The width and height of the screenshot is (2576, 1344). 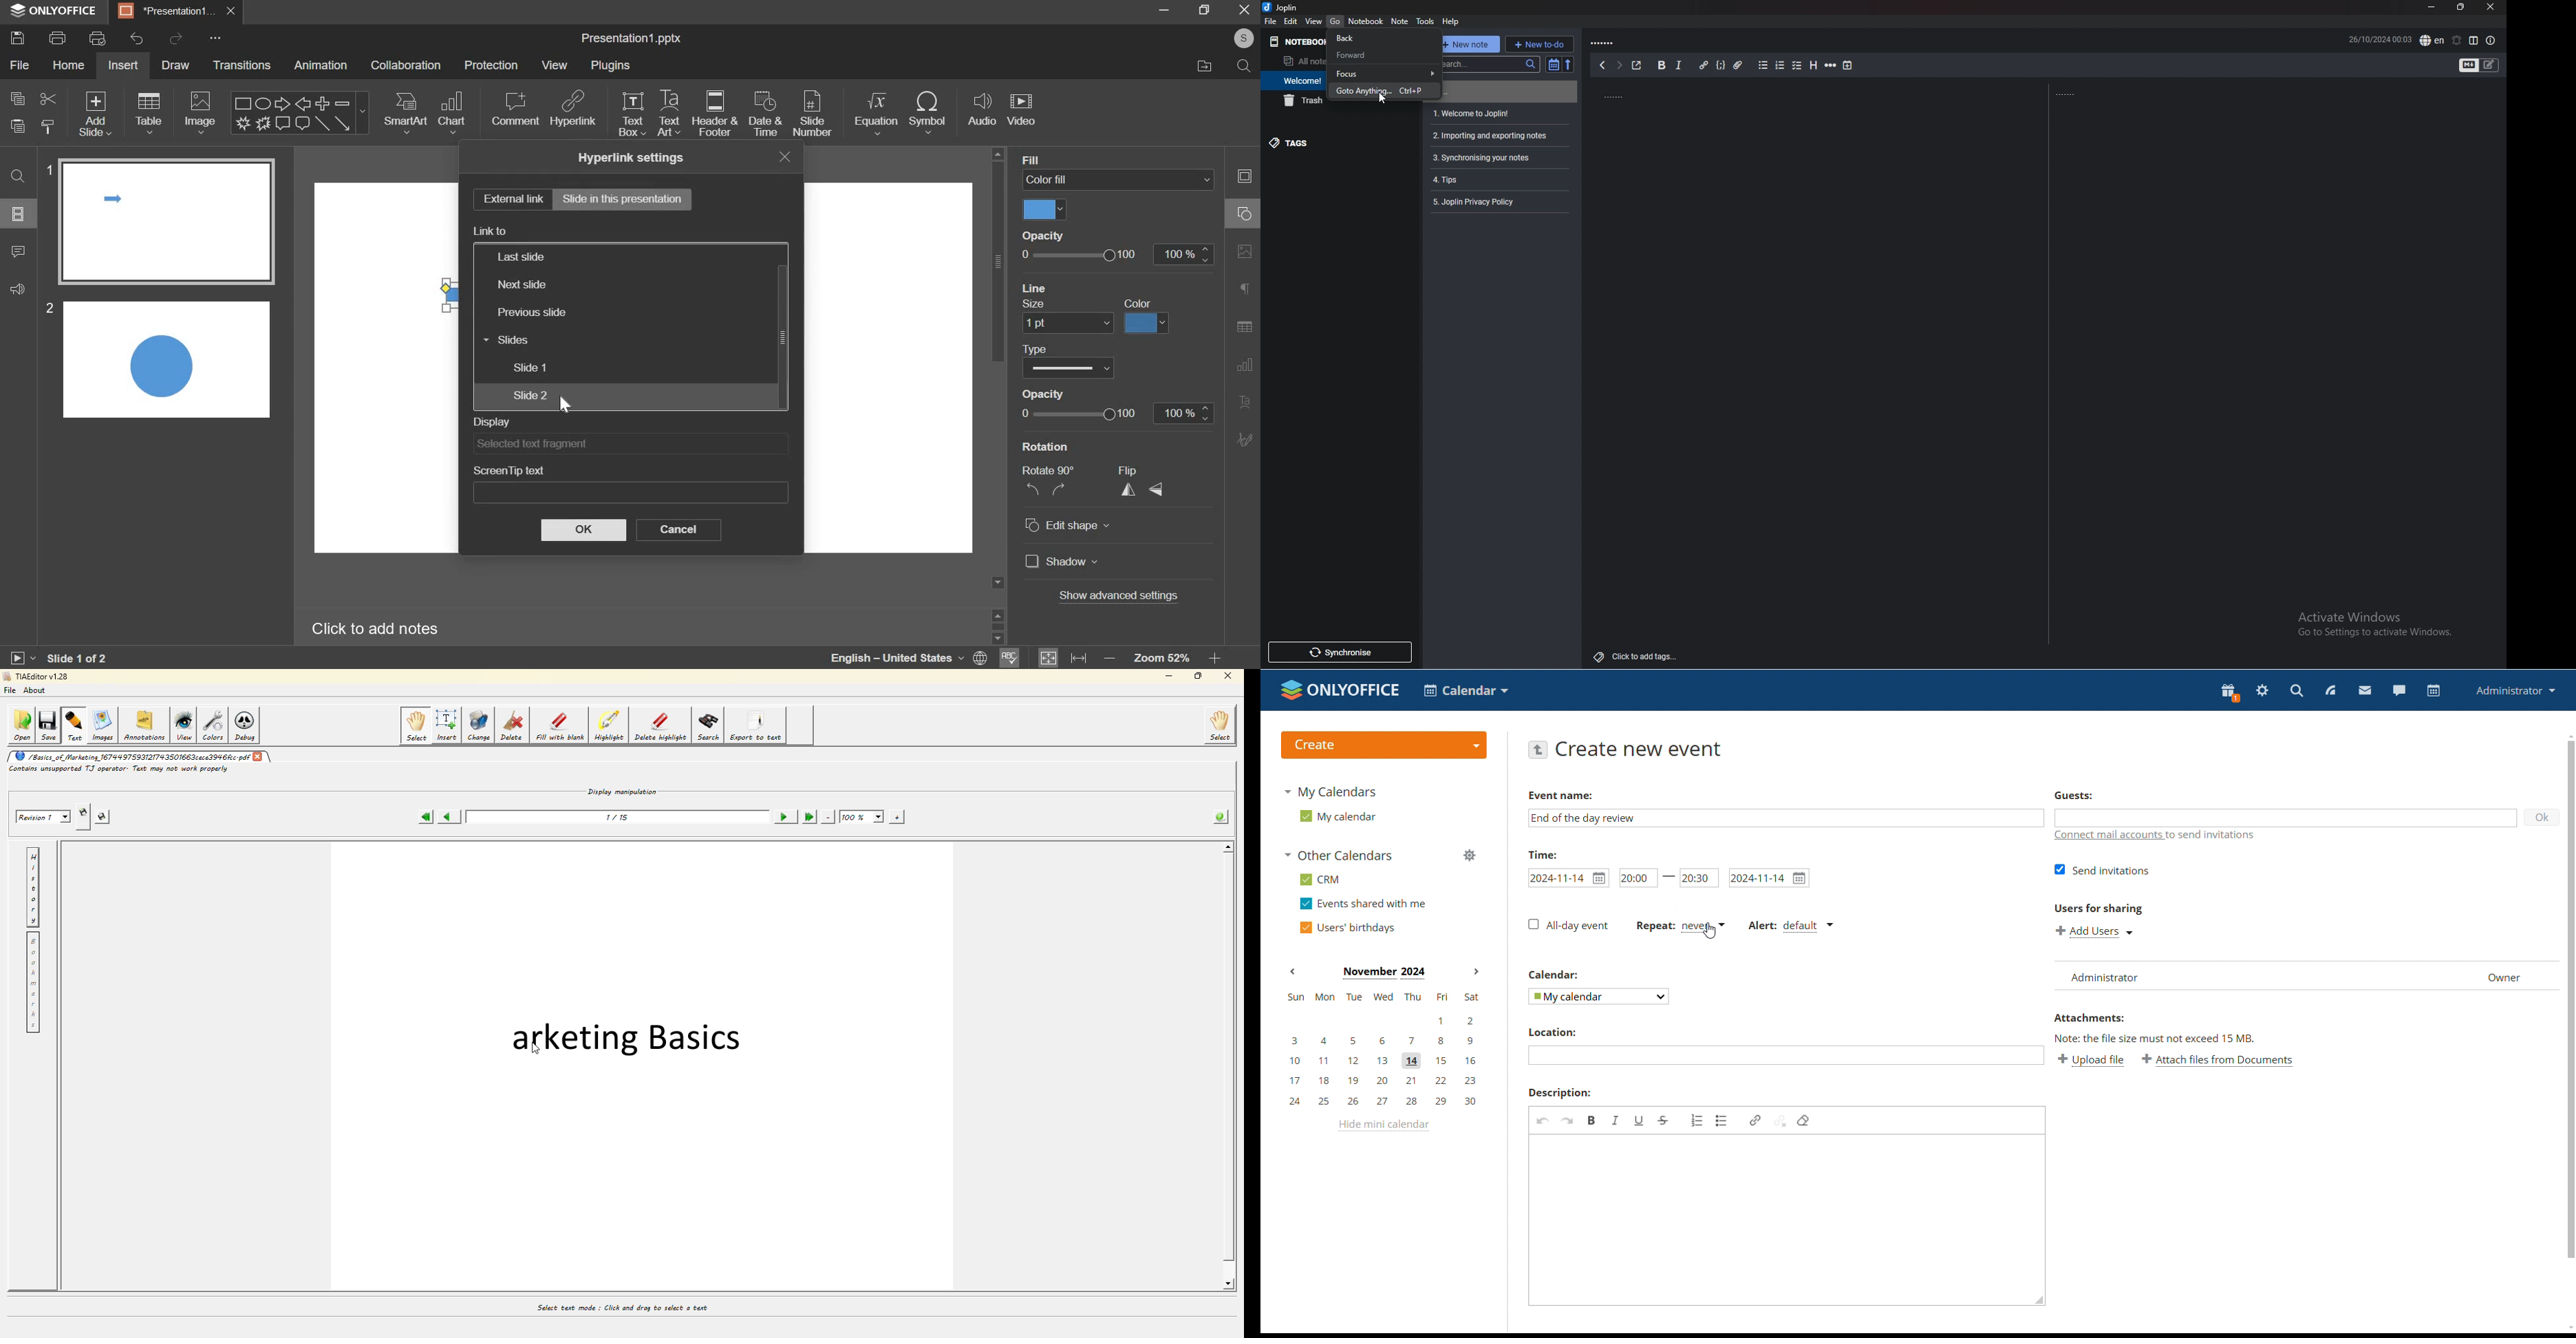 What do you see at coordinates (611, 65) in the screenshot?
I see `plugins` at bounding box center [611, 65].